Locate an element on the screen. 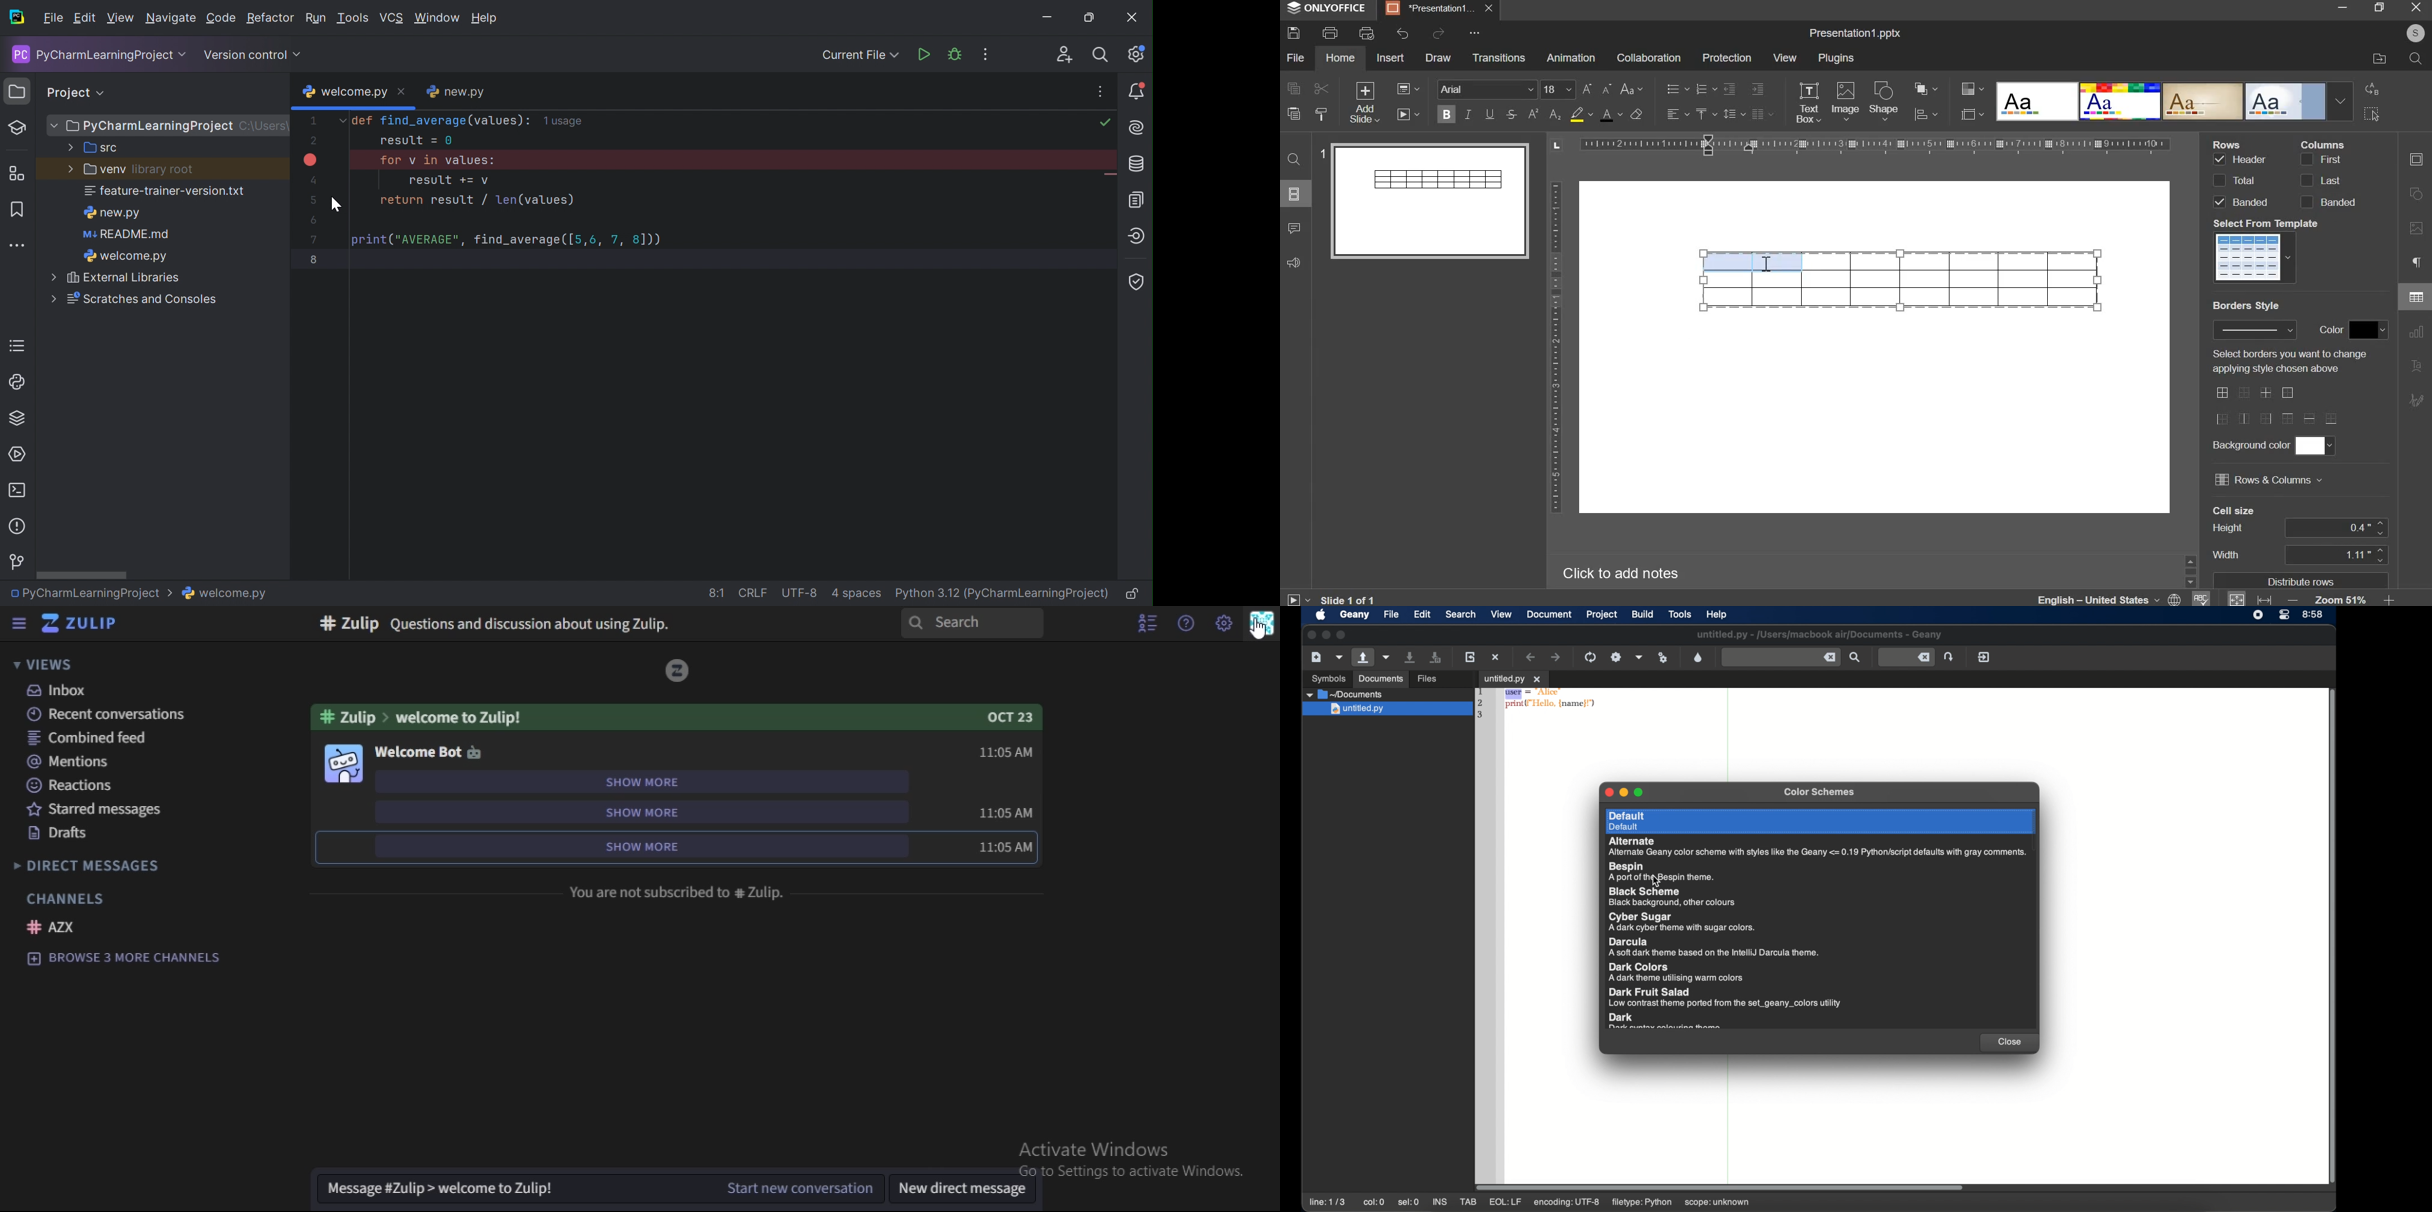  File is located at coordinates (54, 18).